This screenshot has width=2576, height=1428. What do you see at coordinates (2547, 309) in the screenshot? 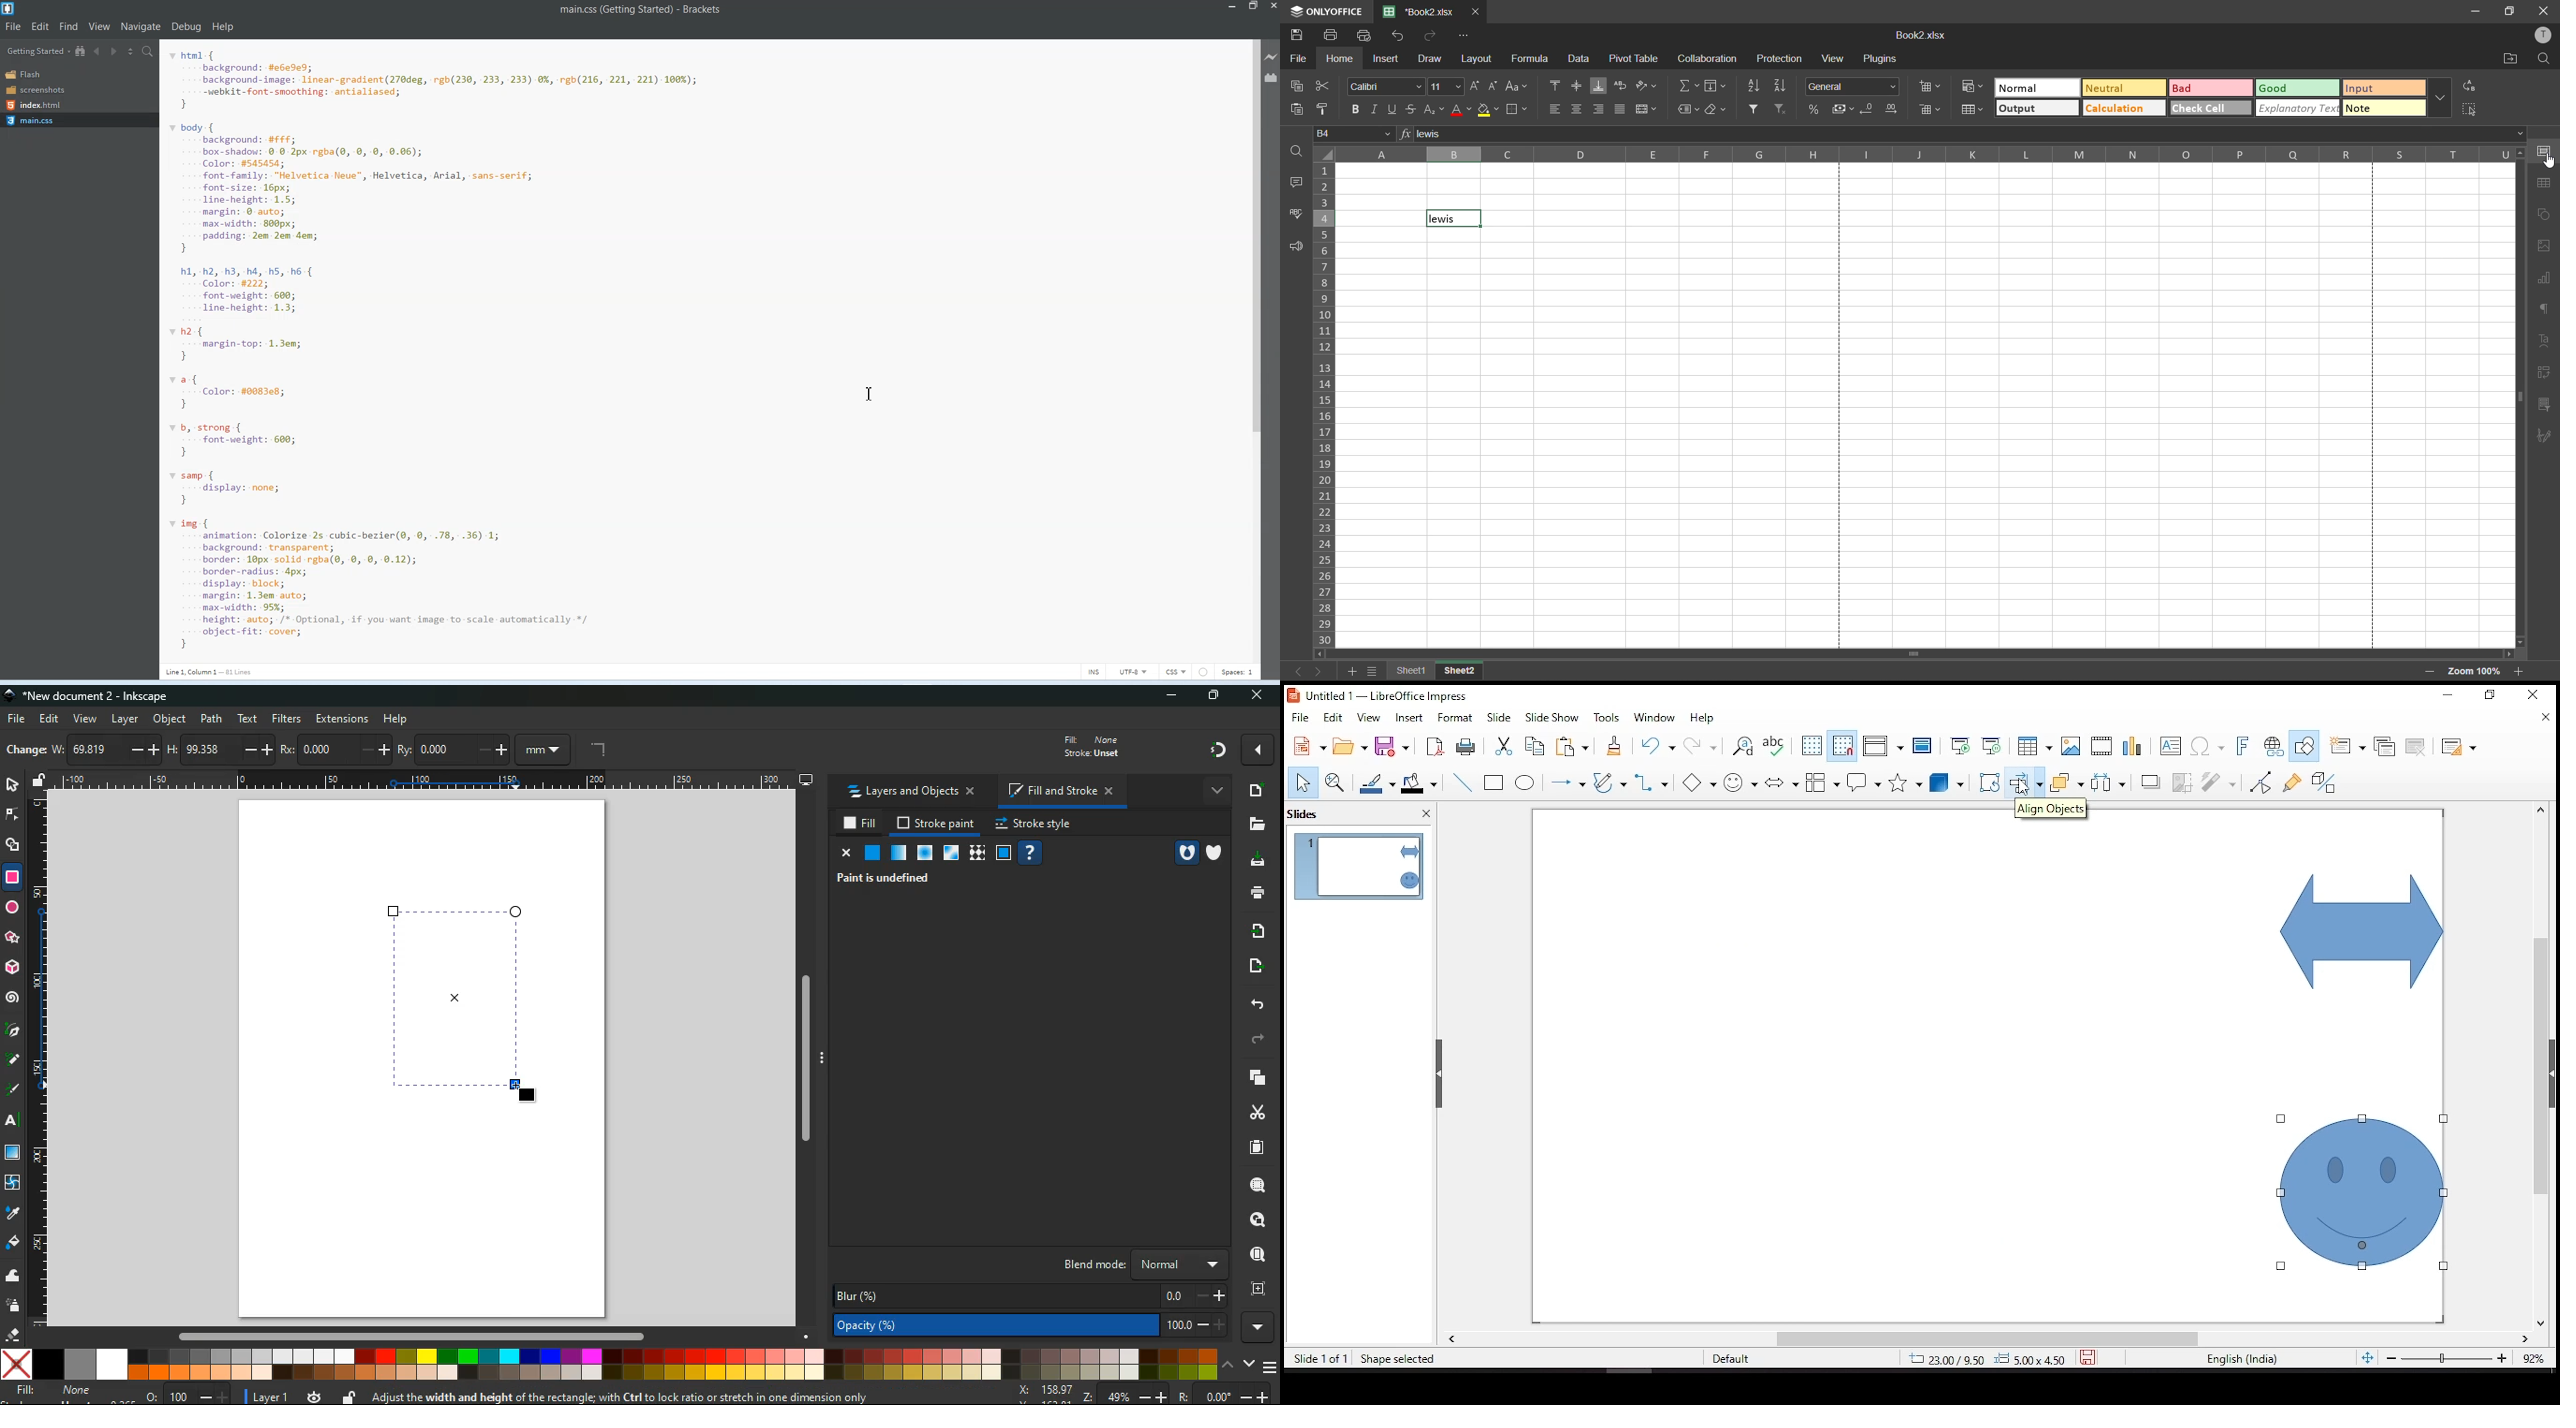
I see `paragraph` at bounding box center [2547, 309].